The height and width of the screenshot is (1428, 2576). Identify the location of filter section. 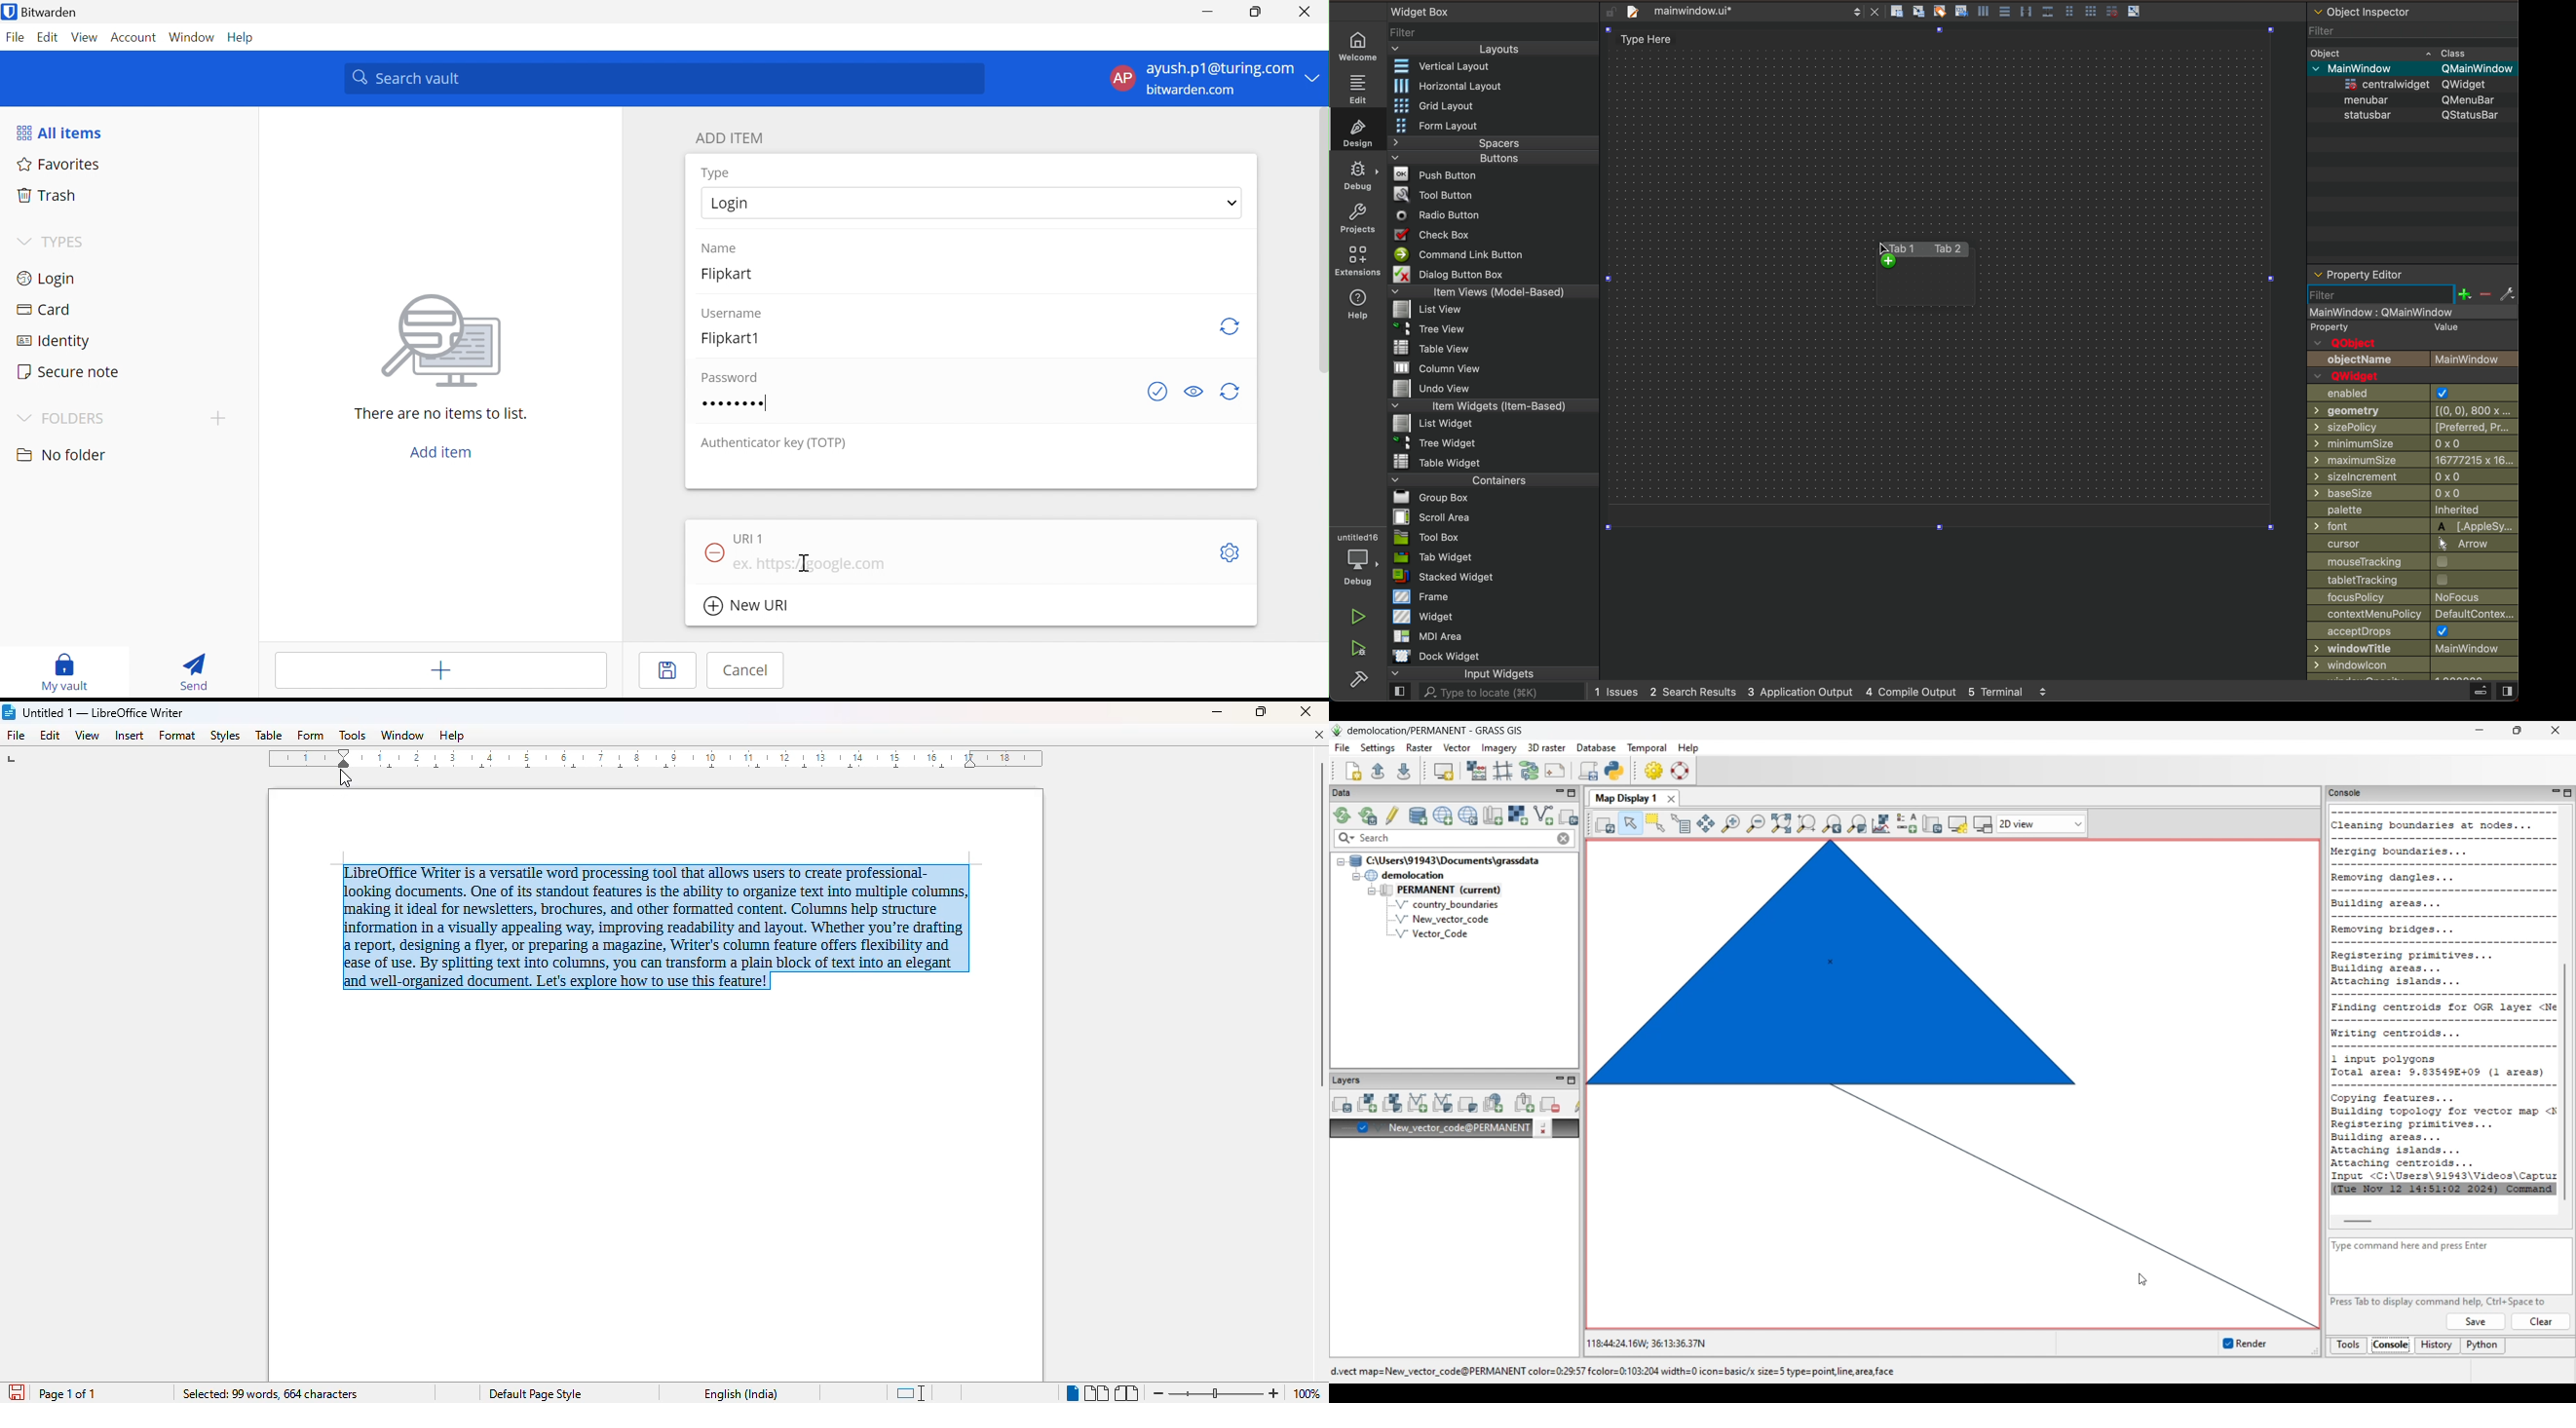
(2413, 294).